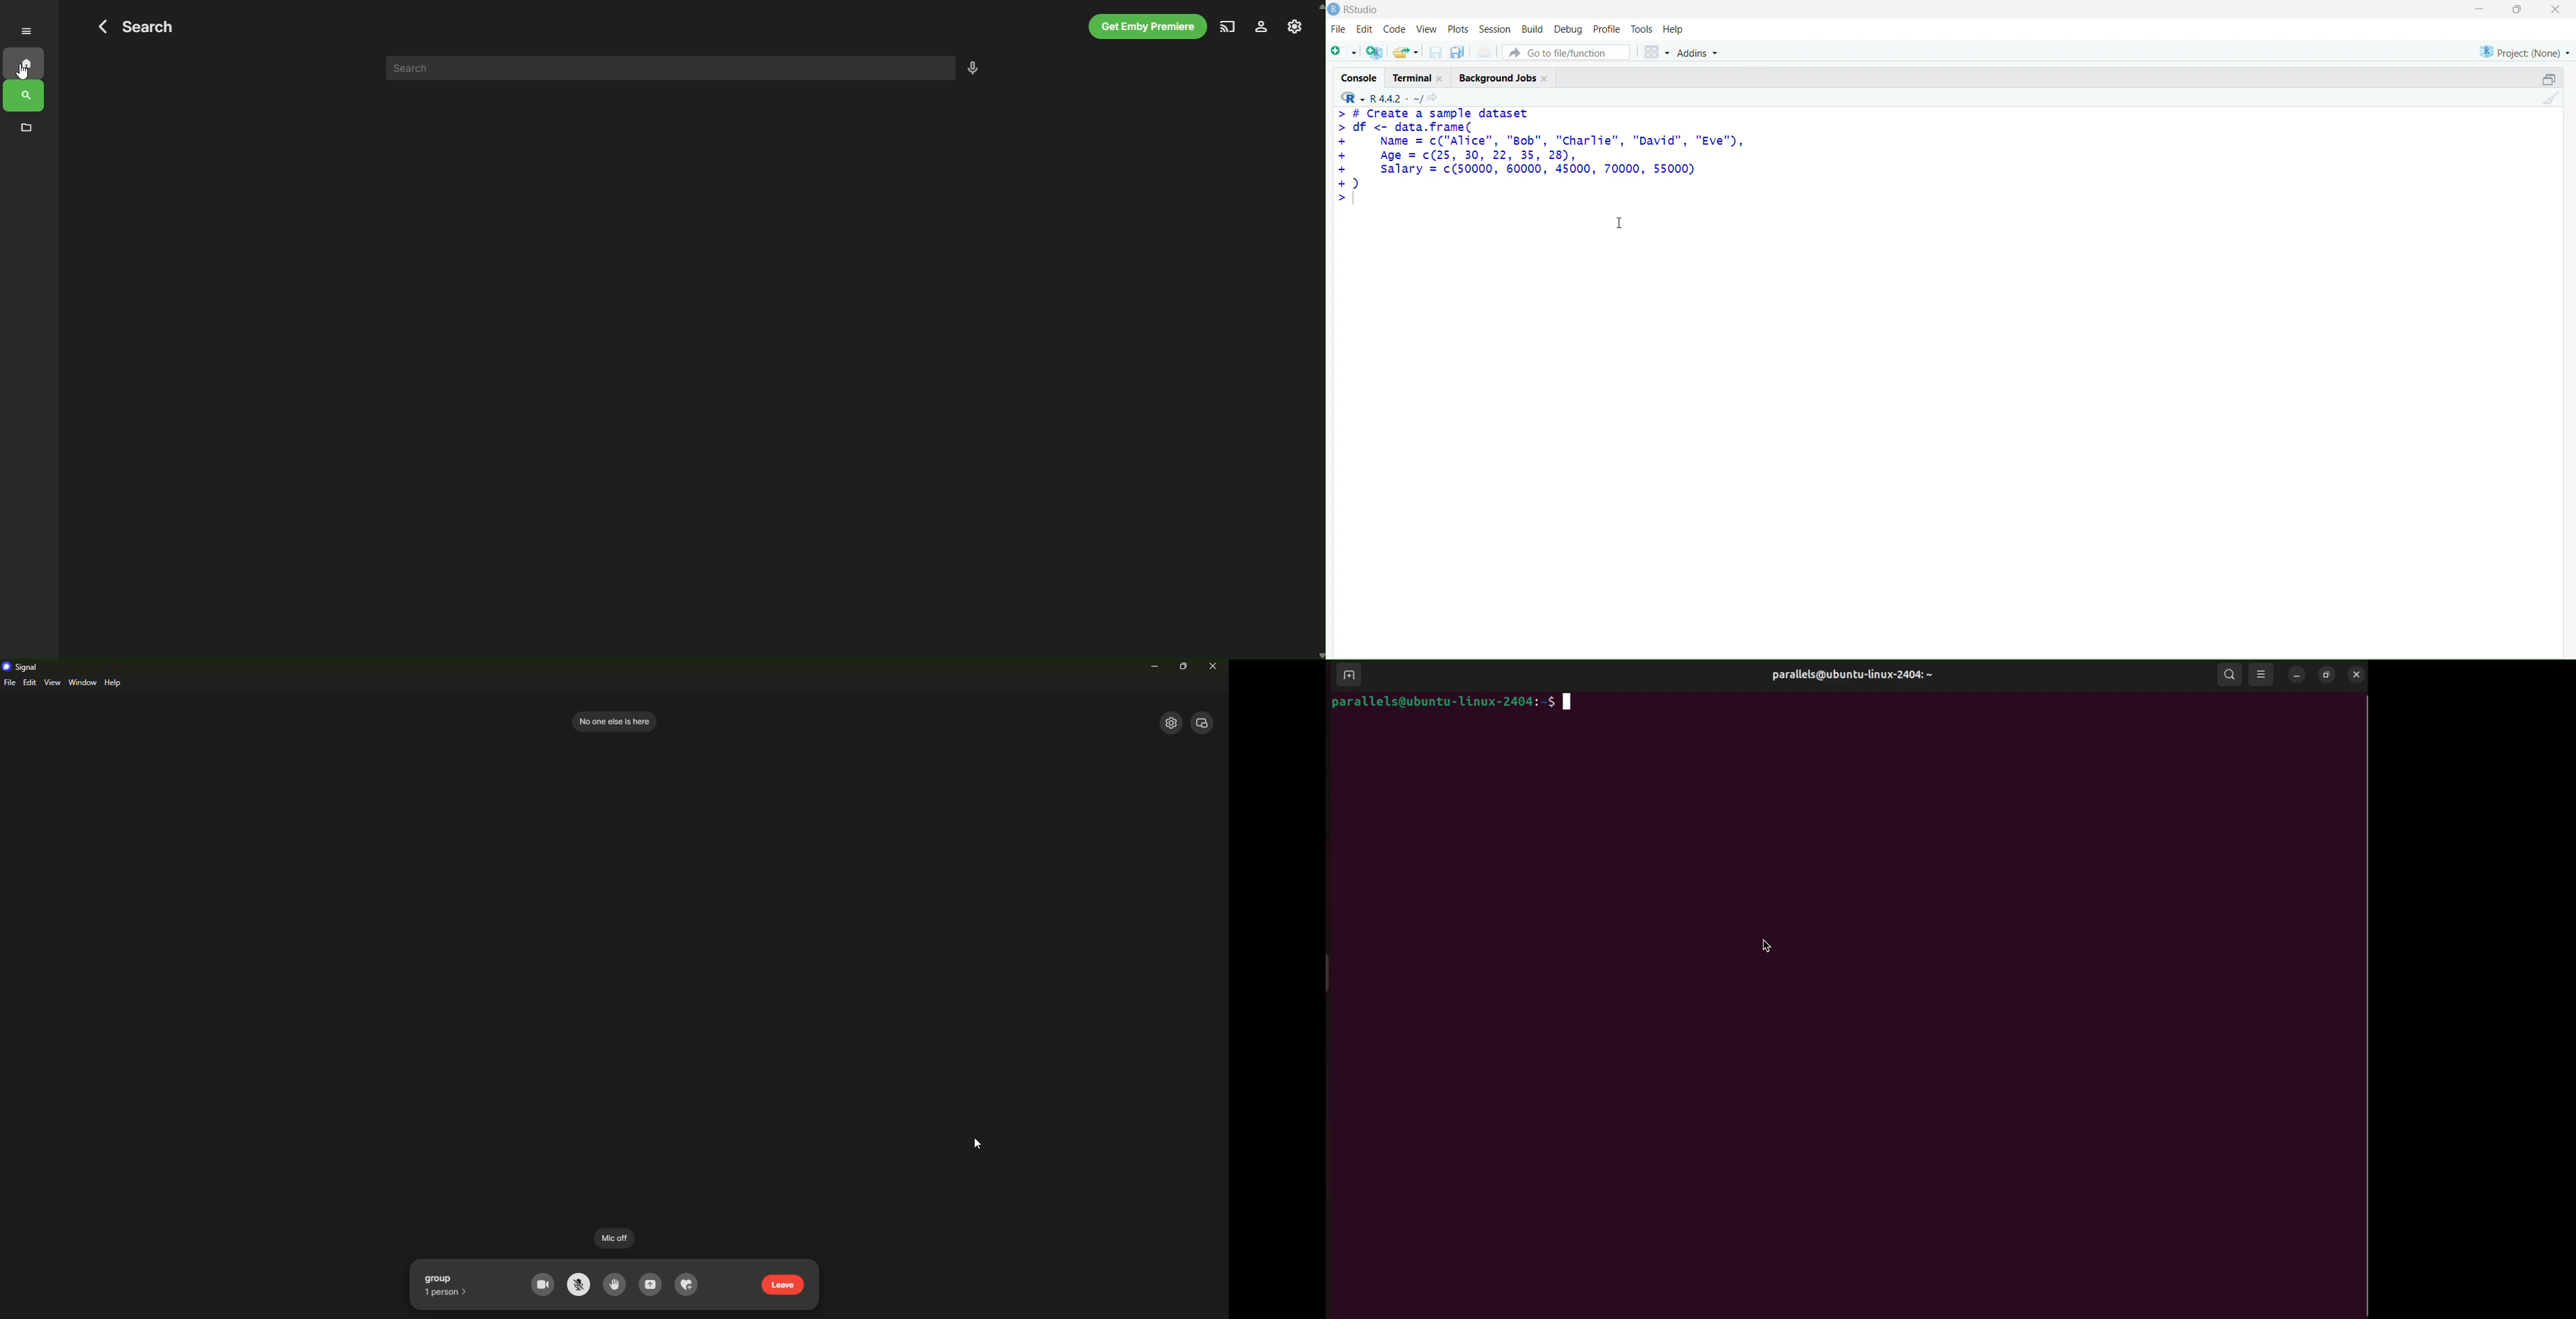  I want to click on code, so click(1397, 29).